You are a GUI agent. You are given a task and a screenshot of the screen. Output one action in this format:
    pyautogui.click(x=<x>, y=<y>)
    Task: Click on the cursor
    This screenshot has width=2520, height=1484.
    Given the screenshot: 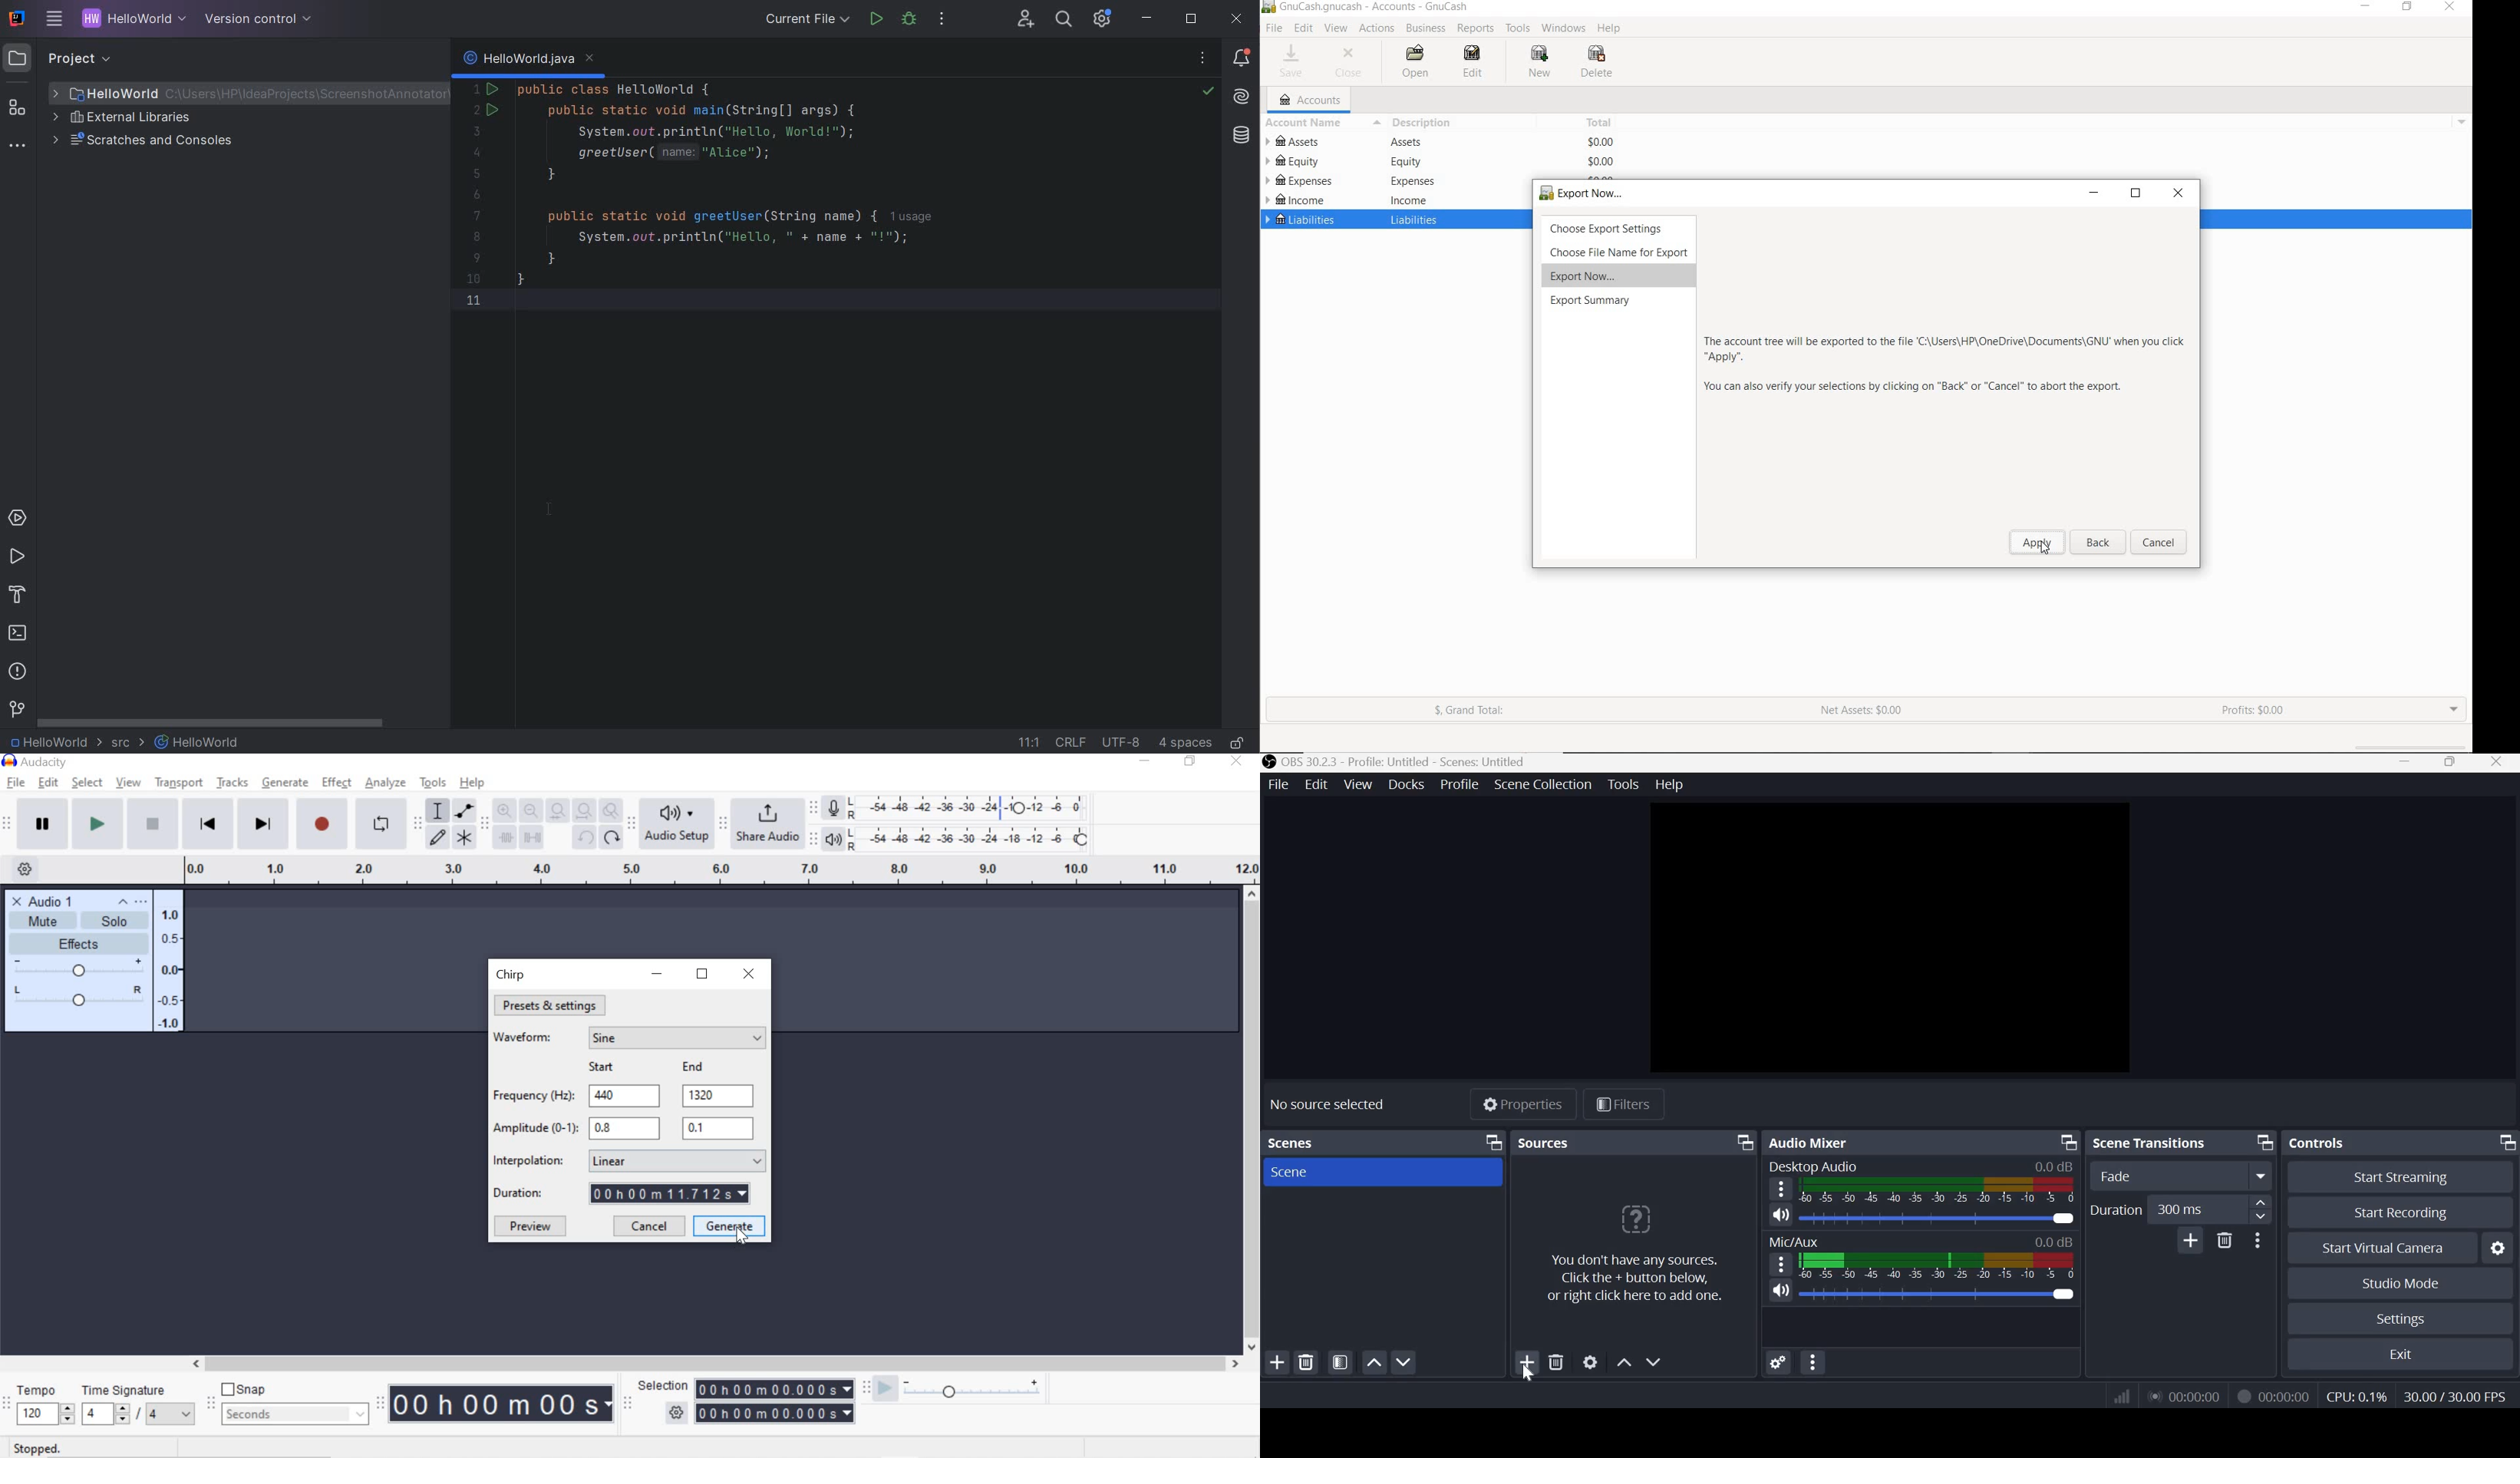 What is the action you would take?
    pyautogui.click(x=1279, y=32)
    